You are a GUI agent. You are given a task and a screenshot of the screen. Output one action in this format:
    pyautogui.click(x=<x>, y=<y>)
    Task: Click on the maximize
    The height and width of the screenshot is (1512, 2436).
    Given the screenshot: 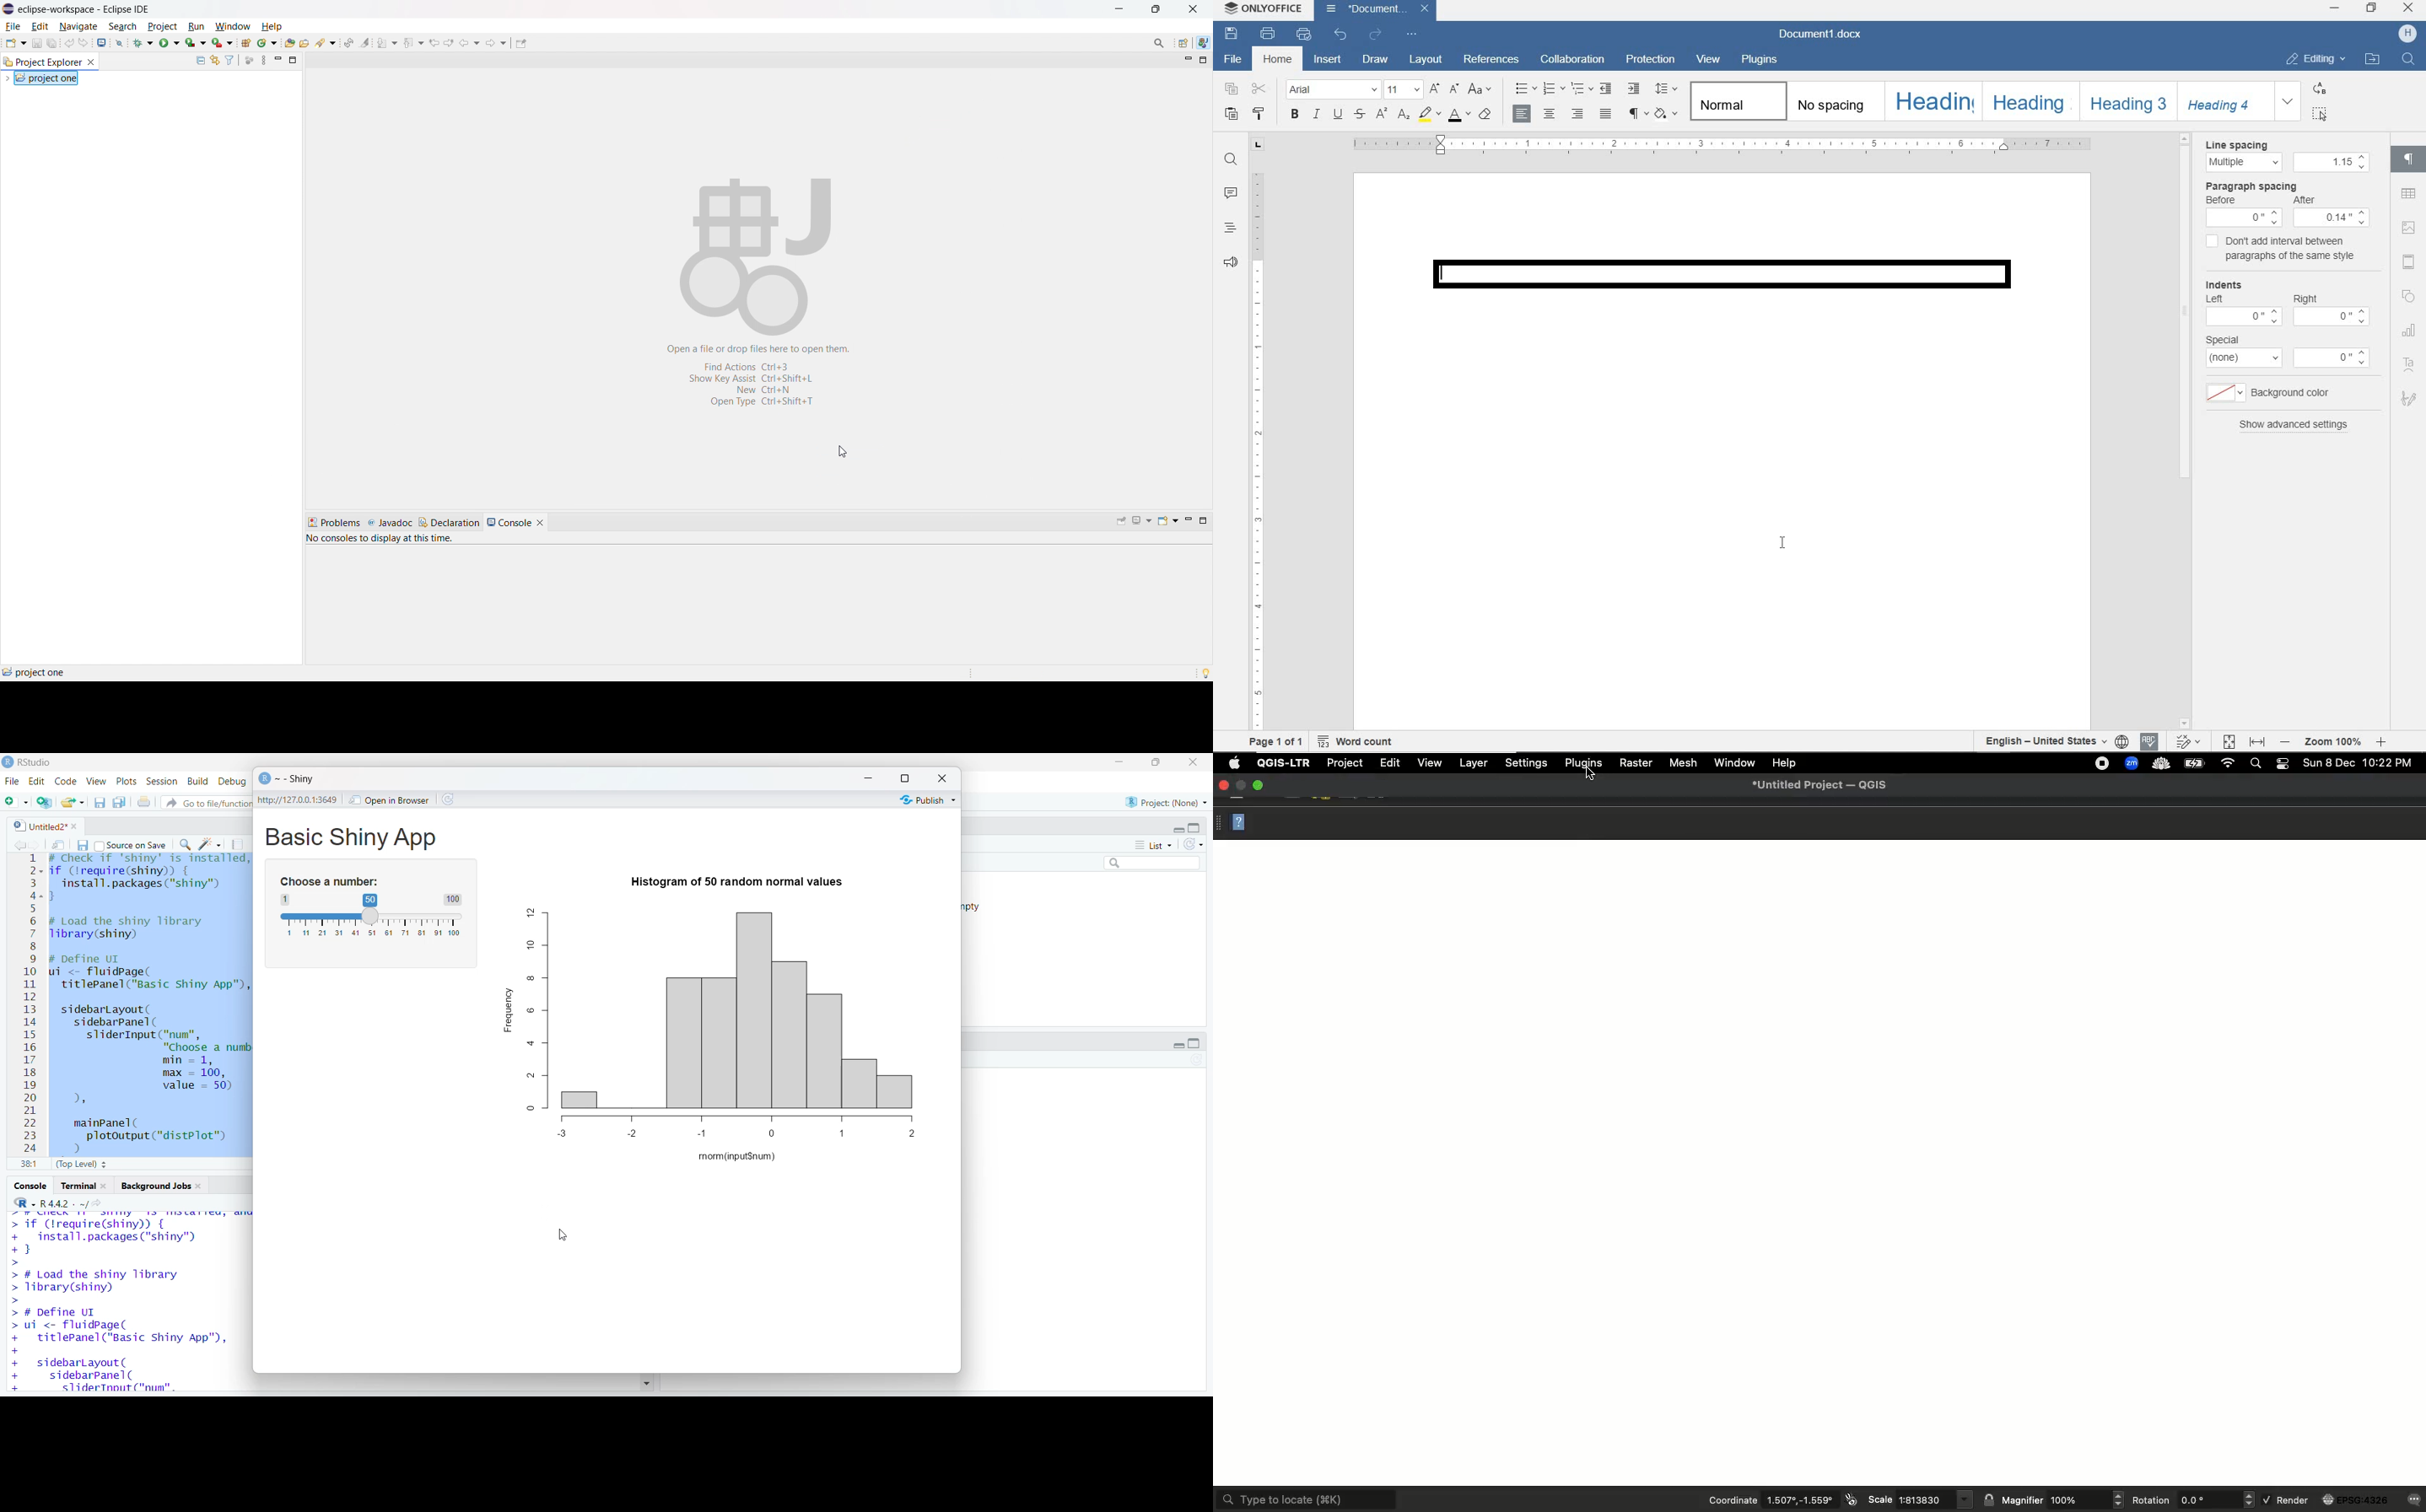 What is the action you would take?
    pyautogui.click(x=293, y=59)
    